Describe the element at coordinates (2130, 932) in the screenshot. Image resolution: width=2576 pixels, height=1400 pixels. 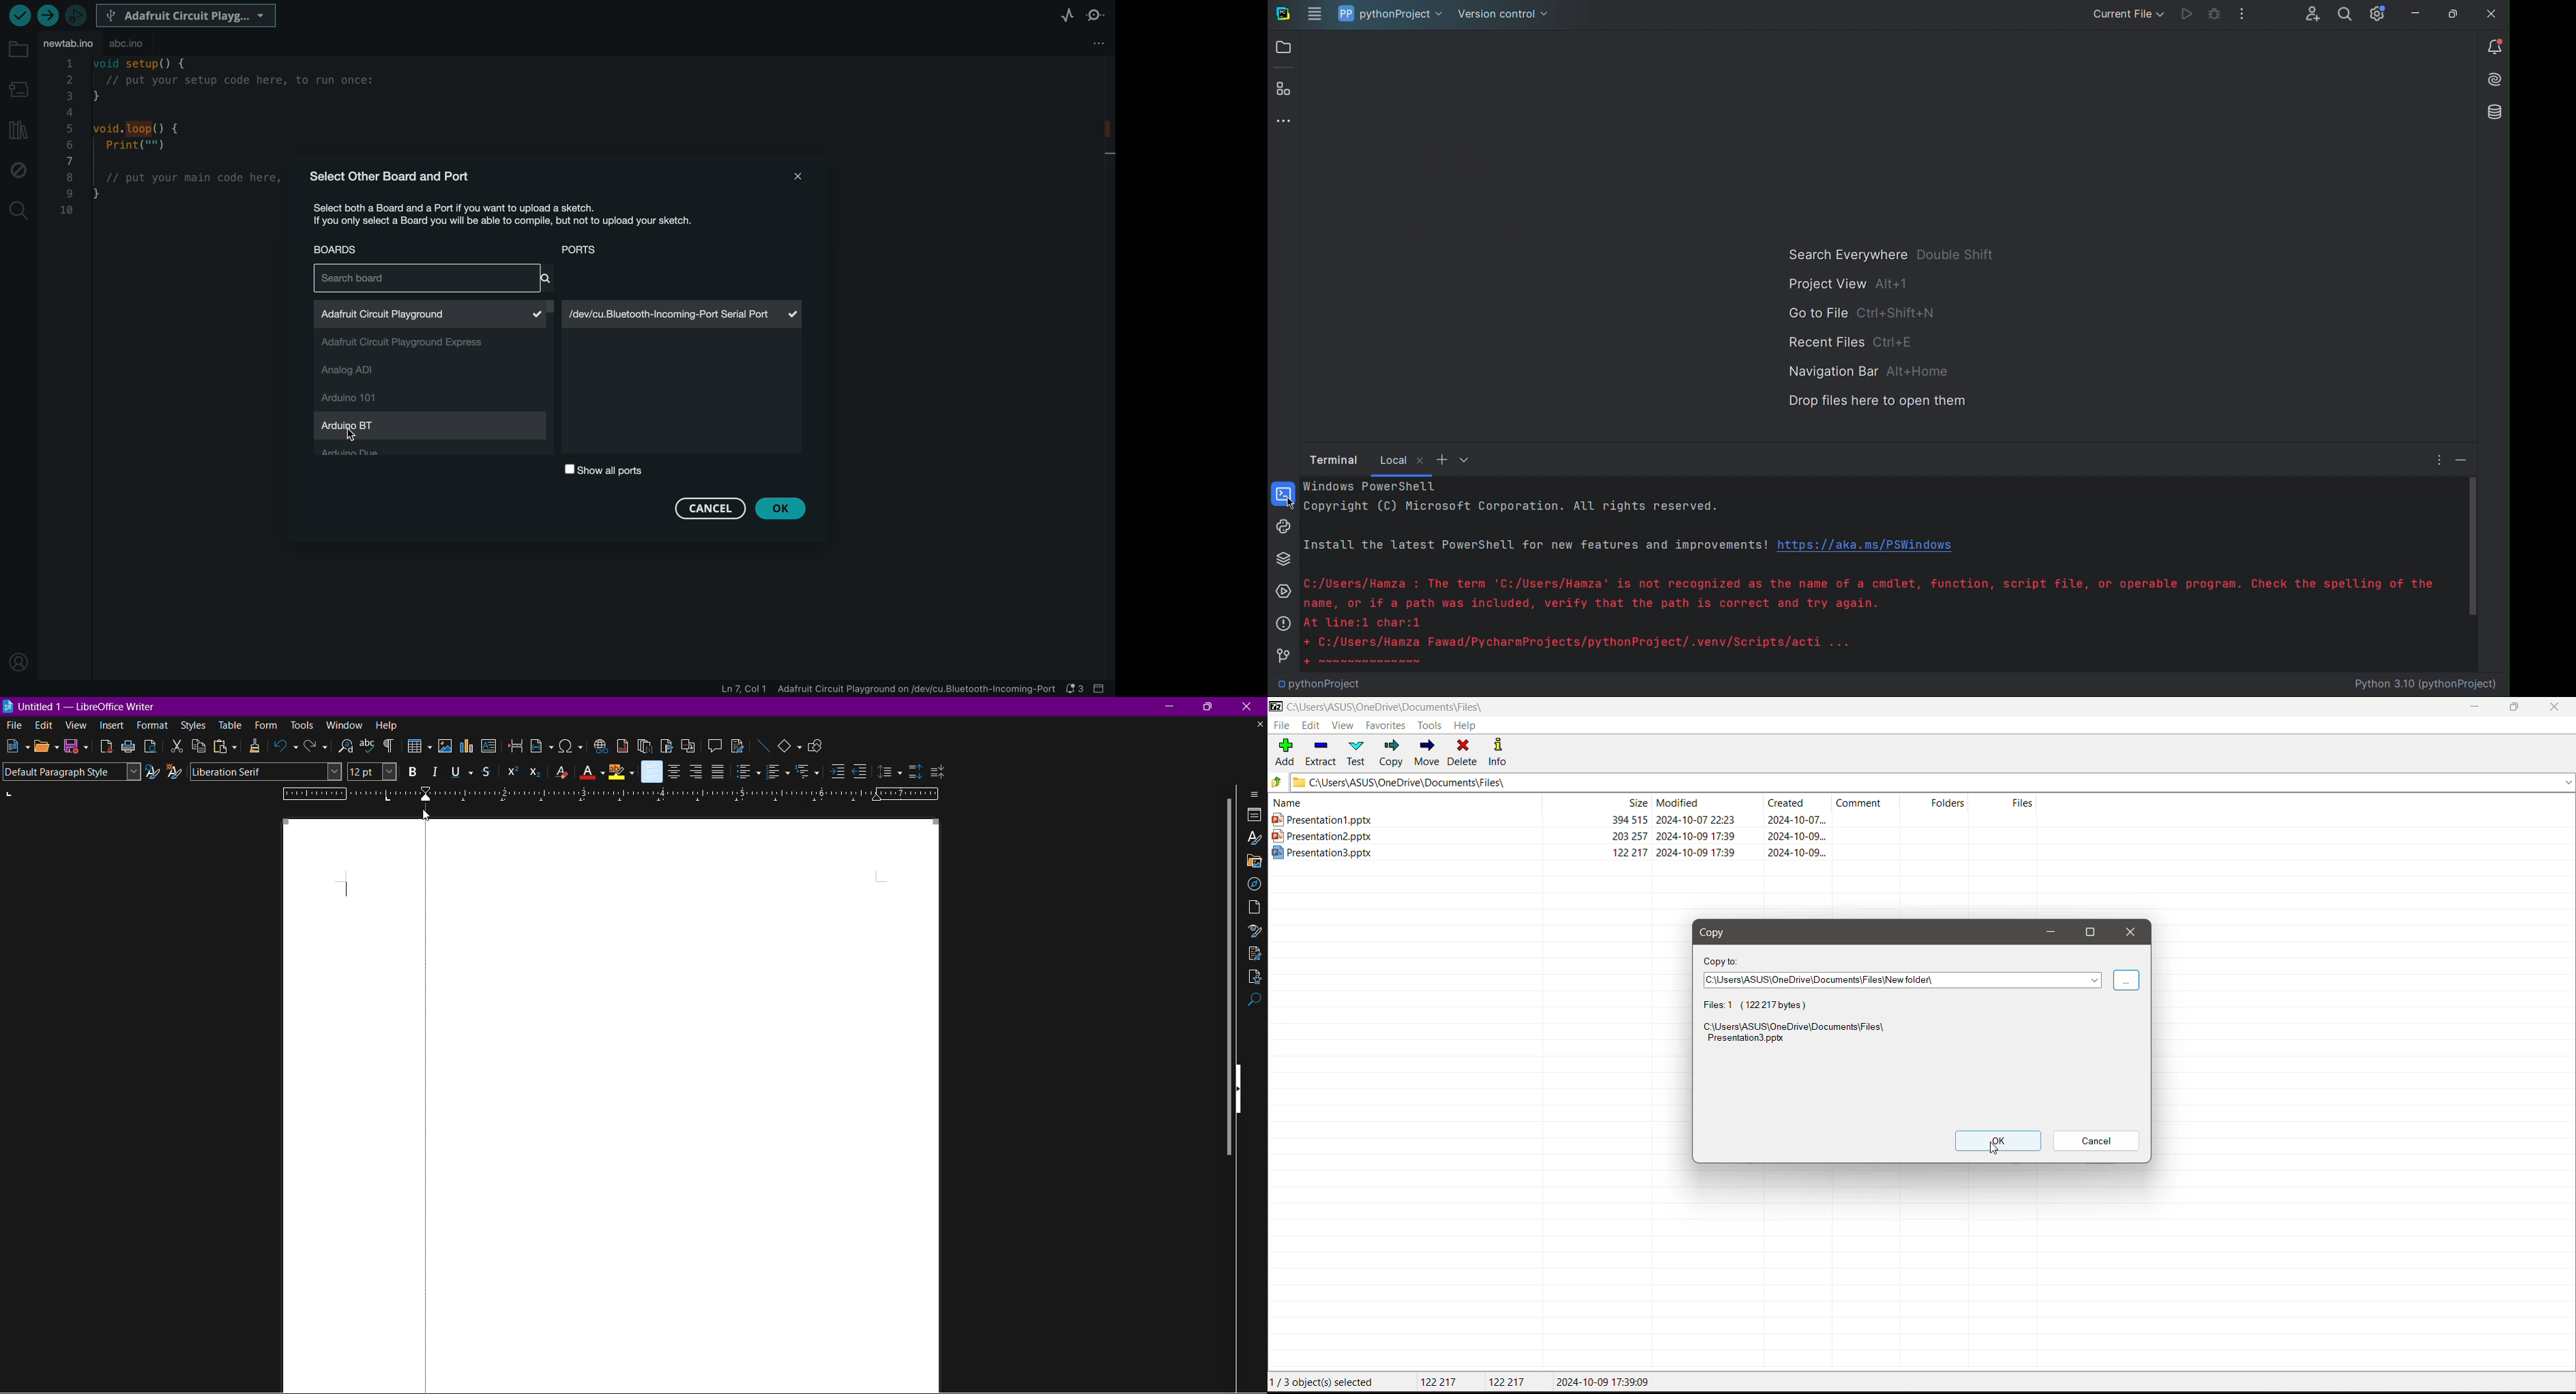
I see `Close` at that location.